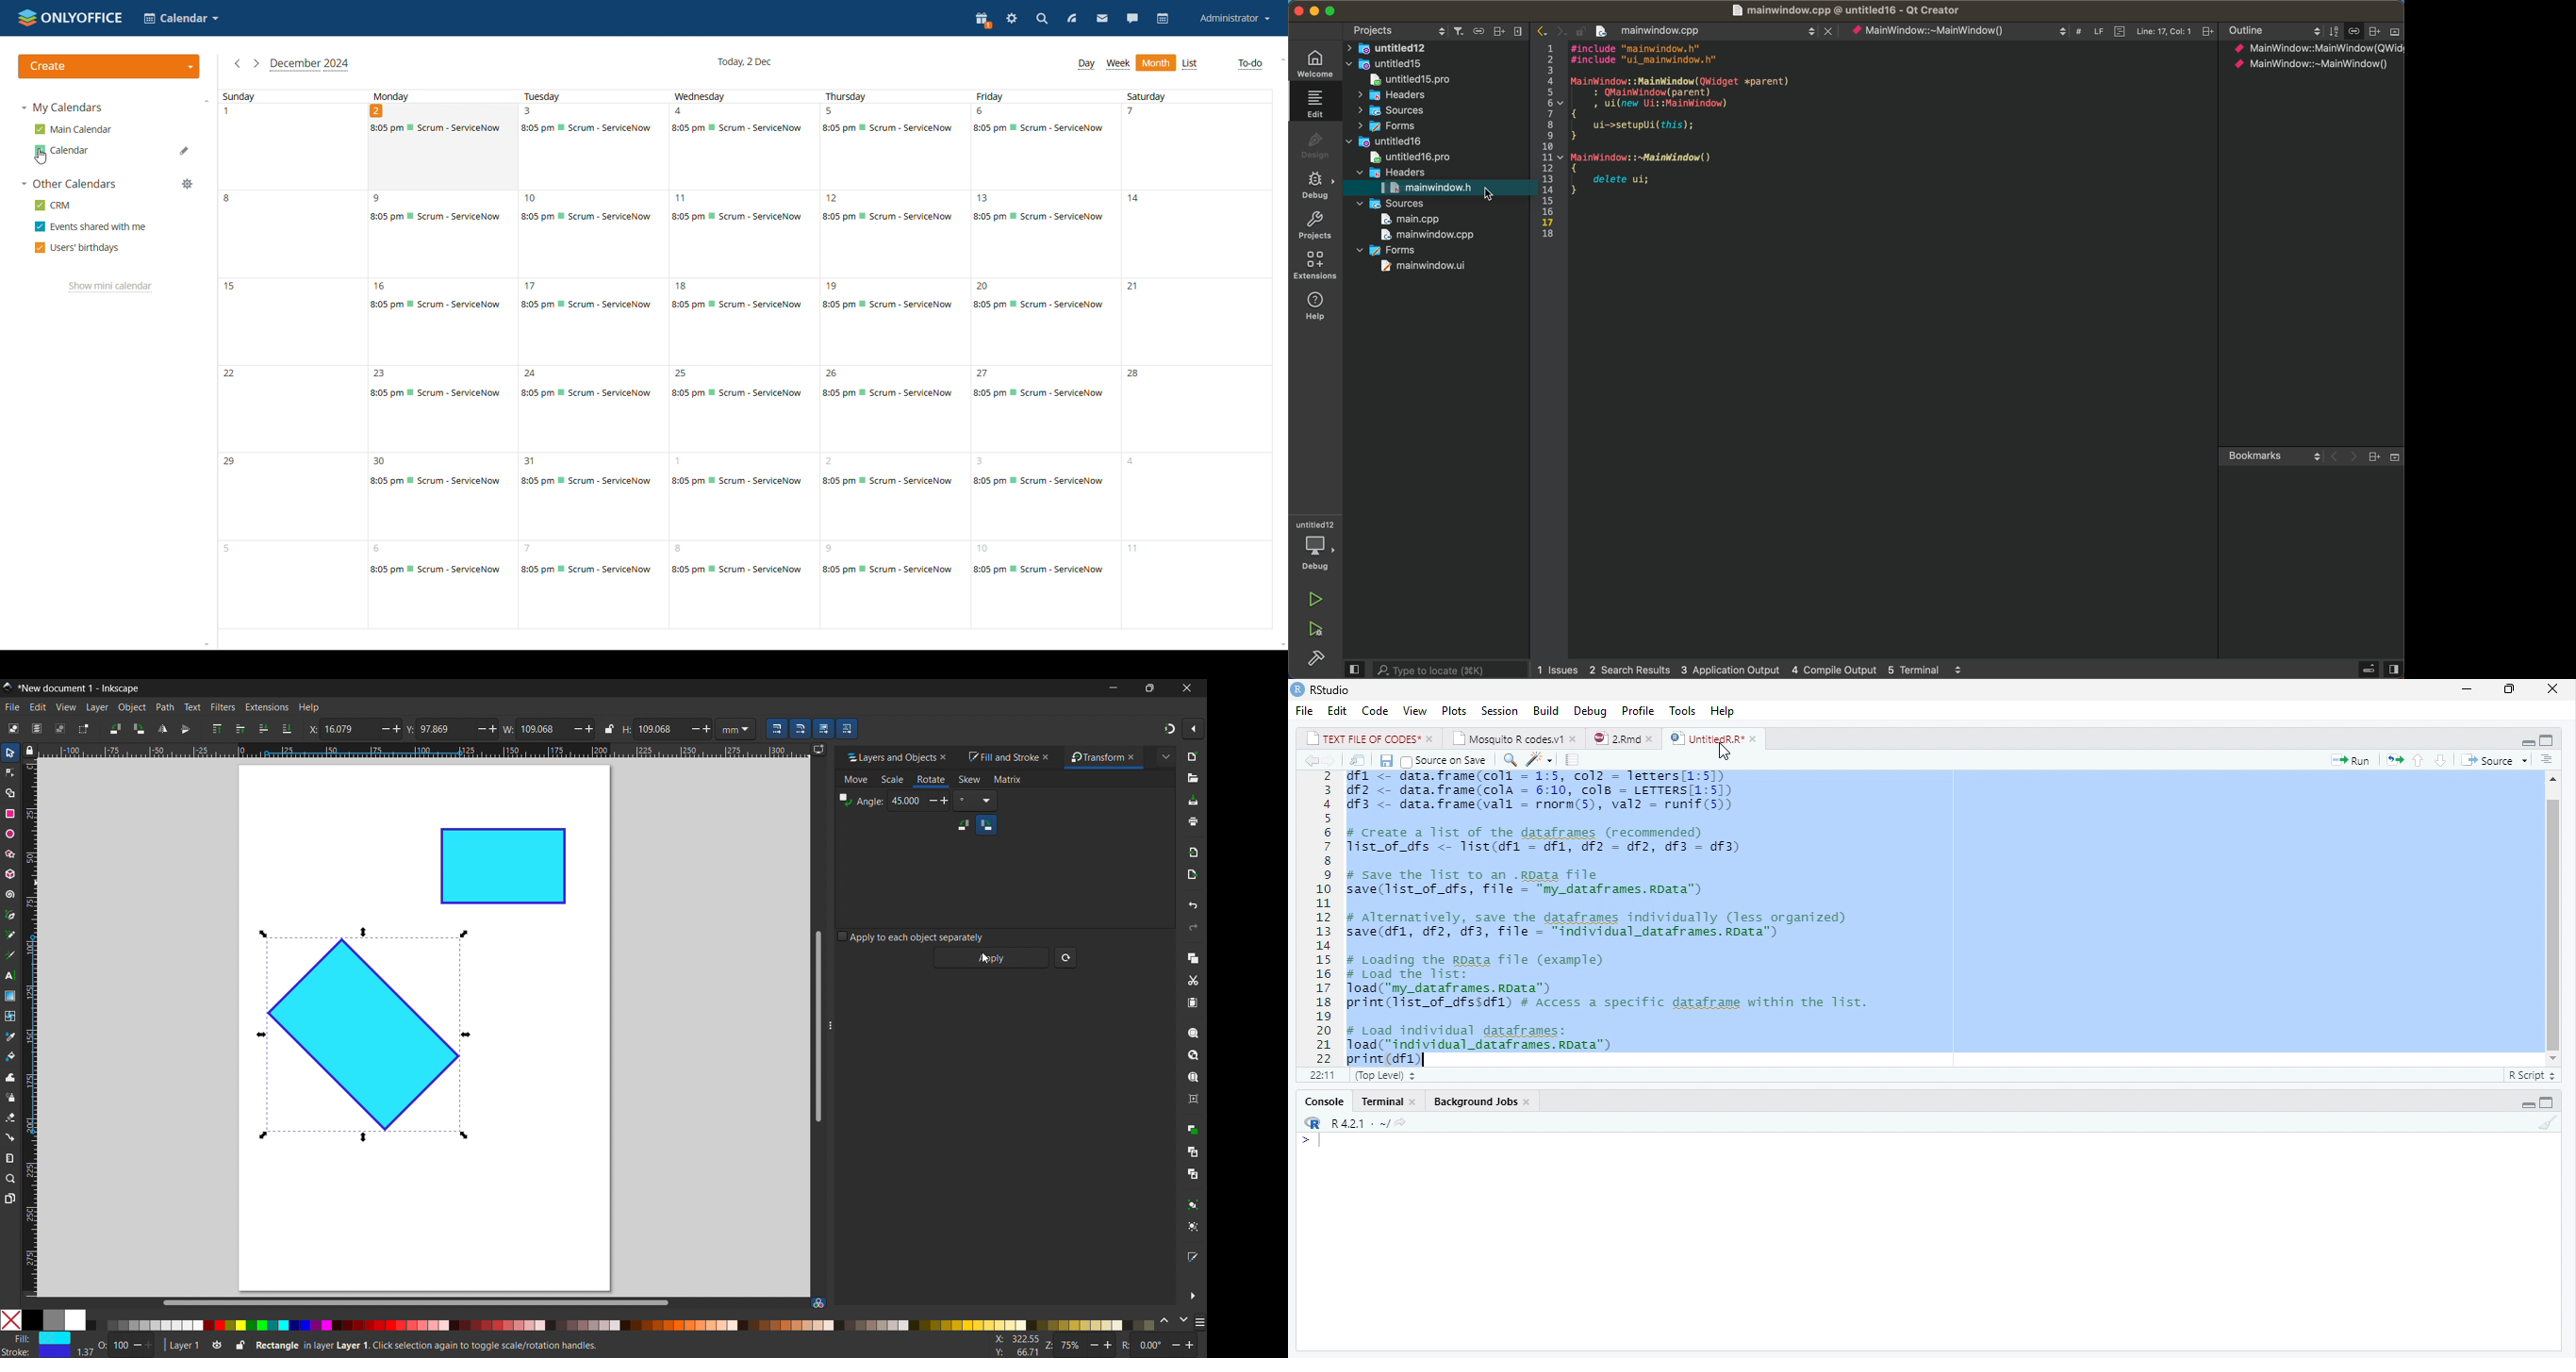 The height and width of the screenshot is (1372, 2576). Describe the element at coordinates (986, 824) in the screenshot. I see `clockwise` at that location.